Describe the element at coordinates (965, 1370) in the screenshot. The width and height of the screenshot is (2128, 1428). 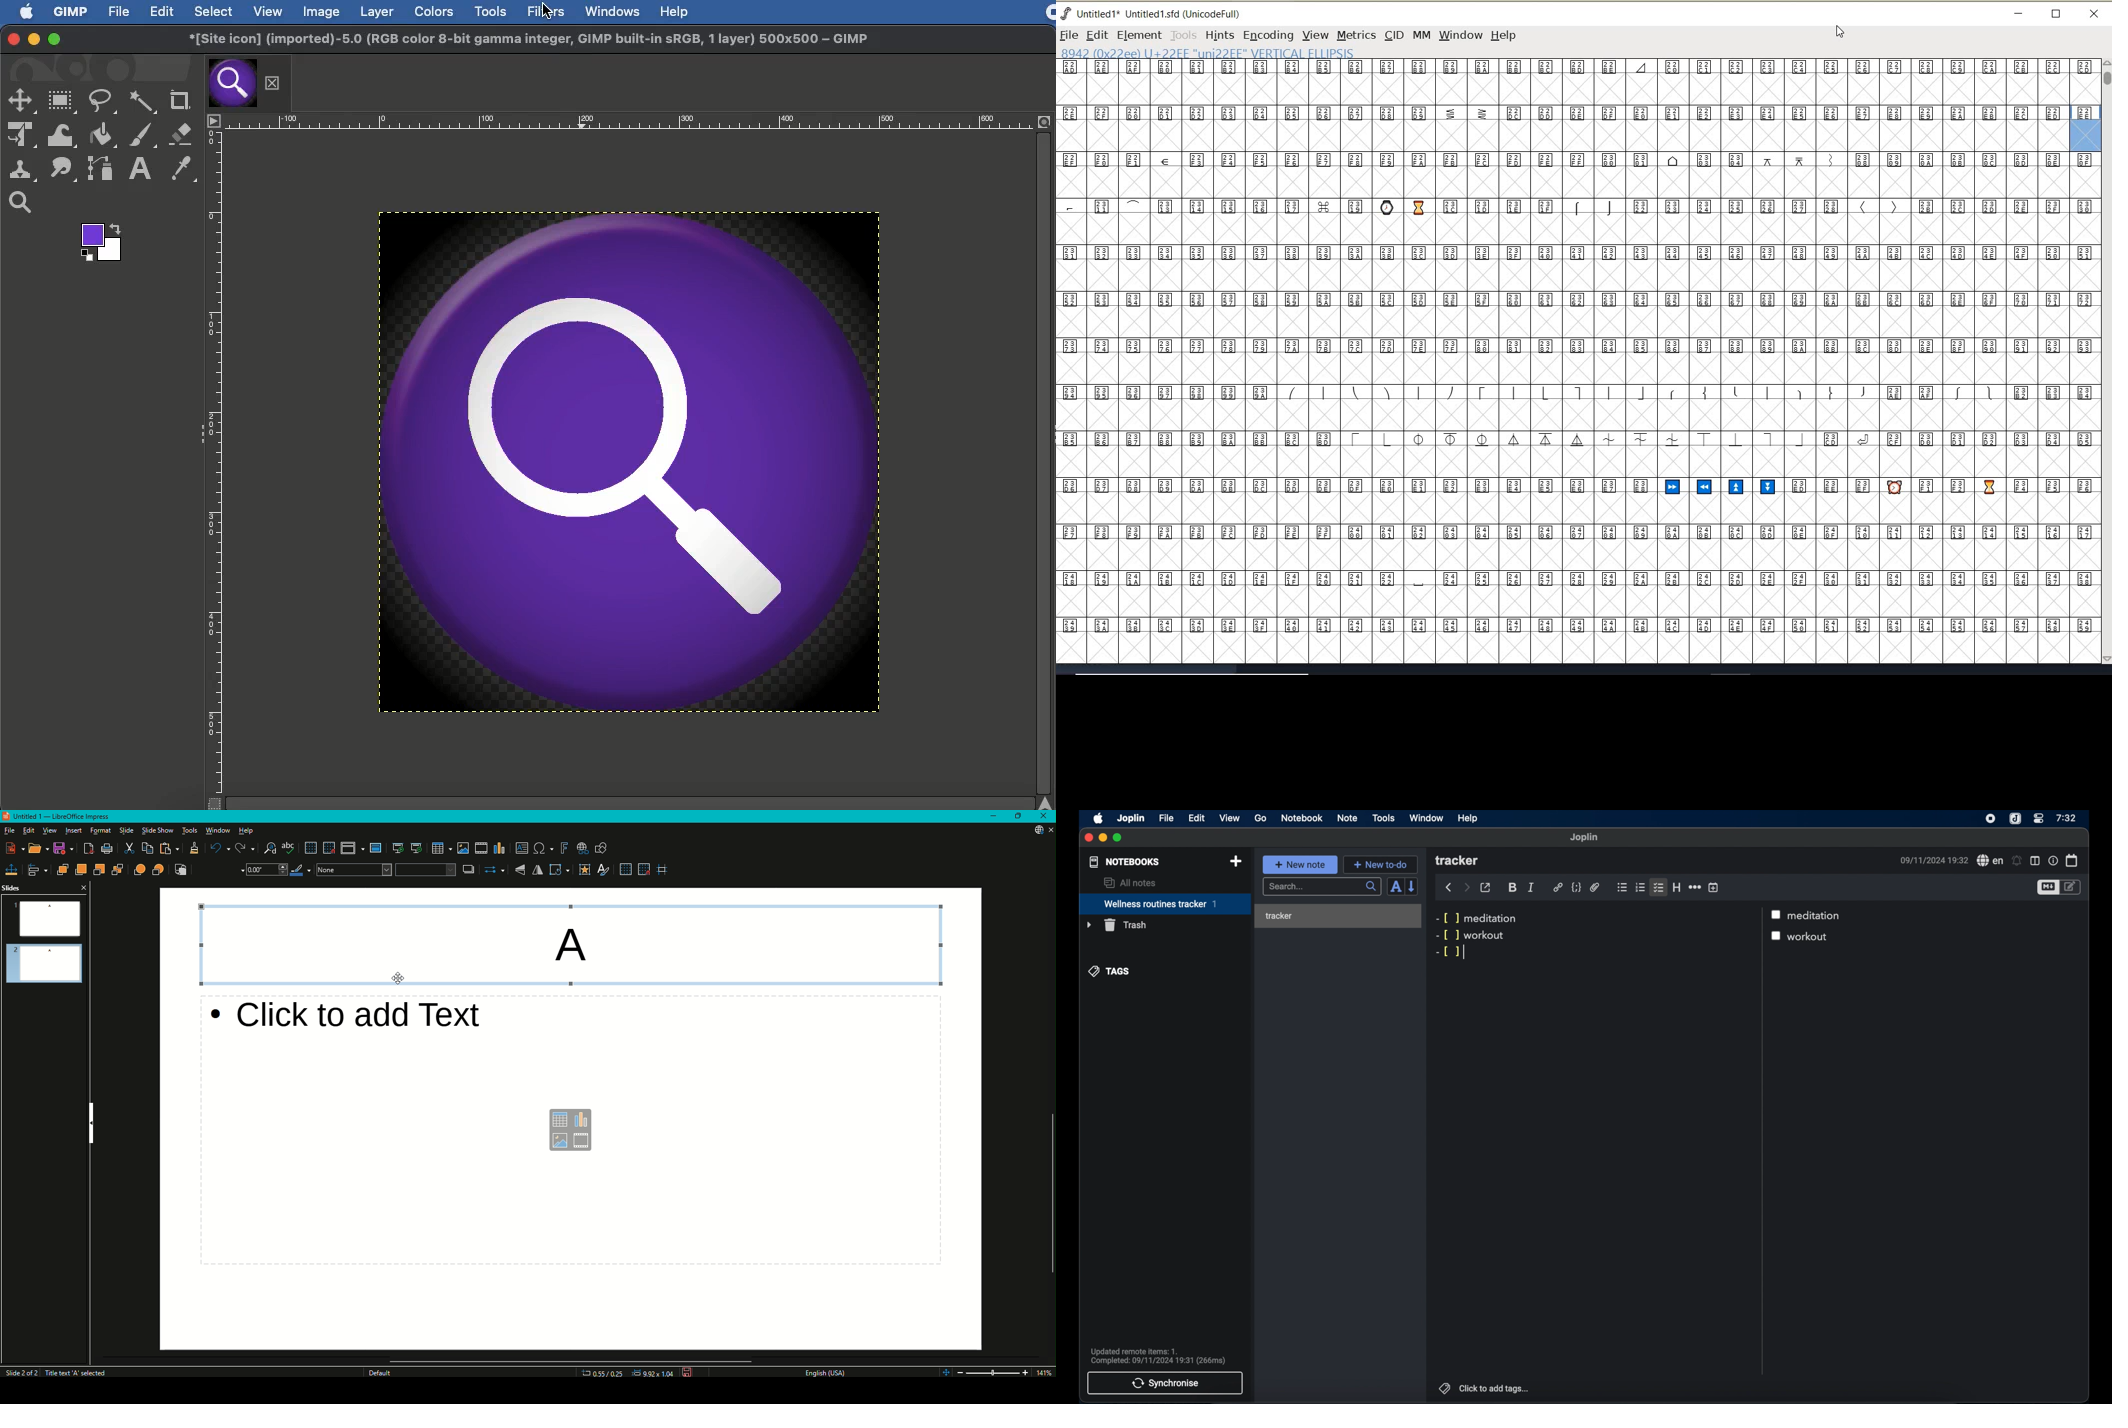
I see `Zoom Out` at that location.